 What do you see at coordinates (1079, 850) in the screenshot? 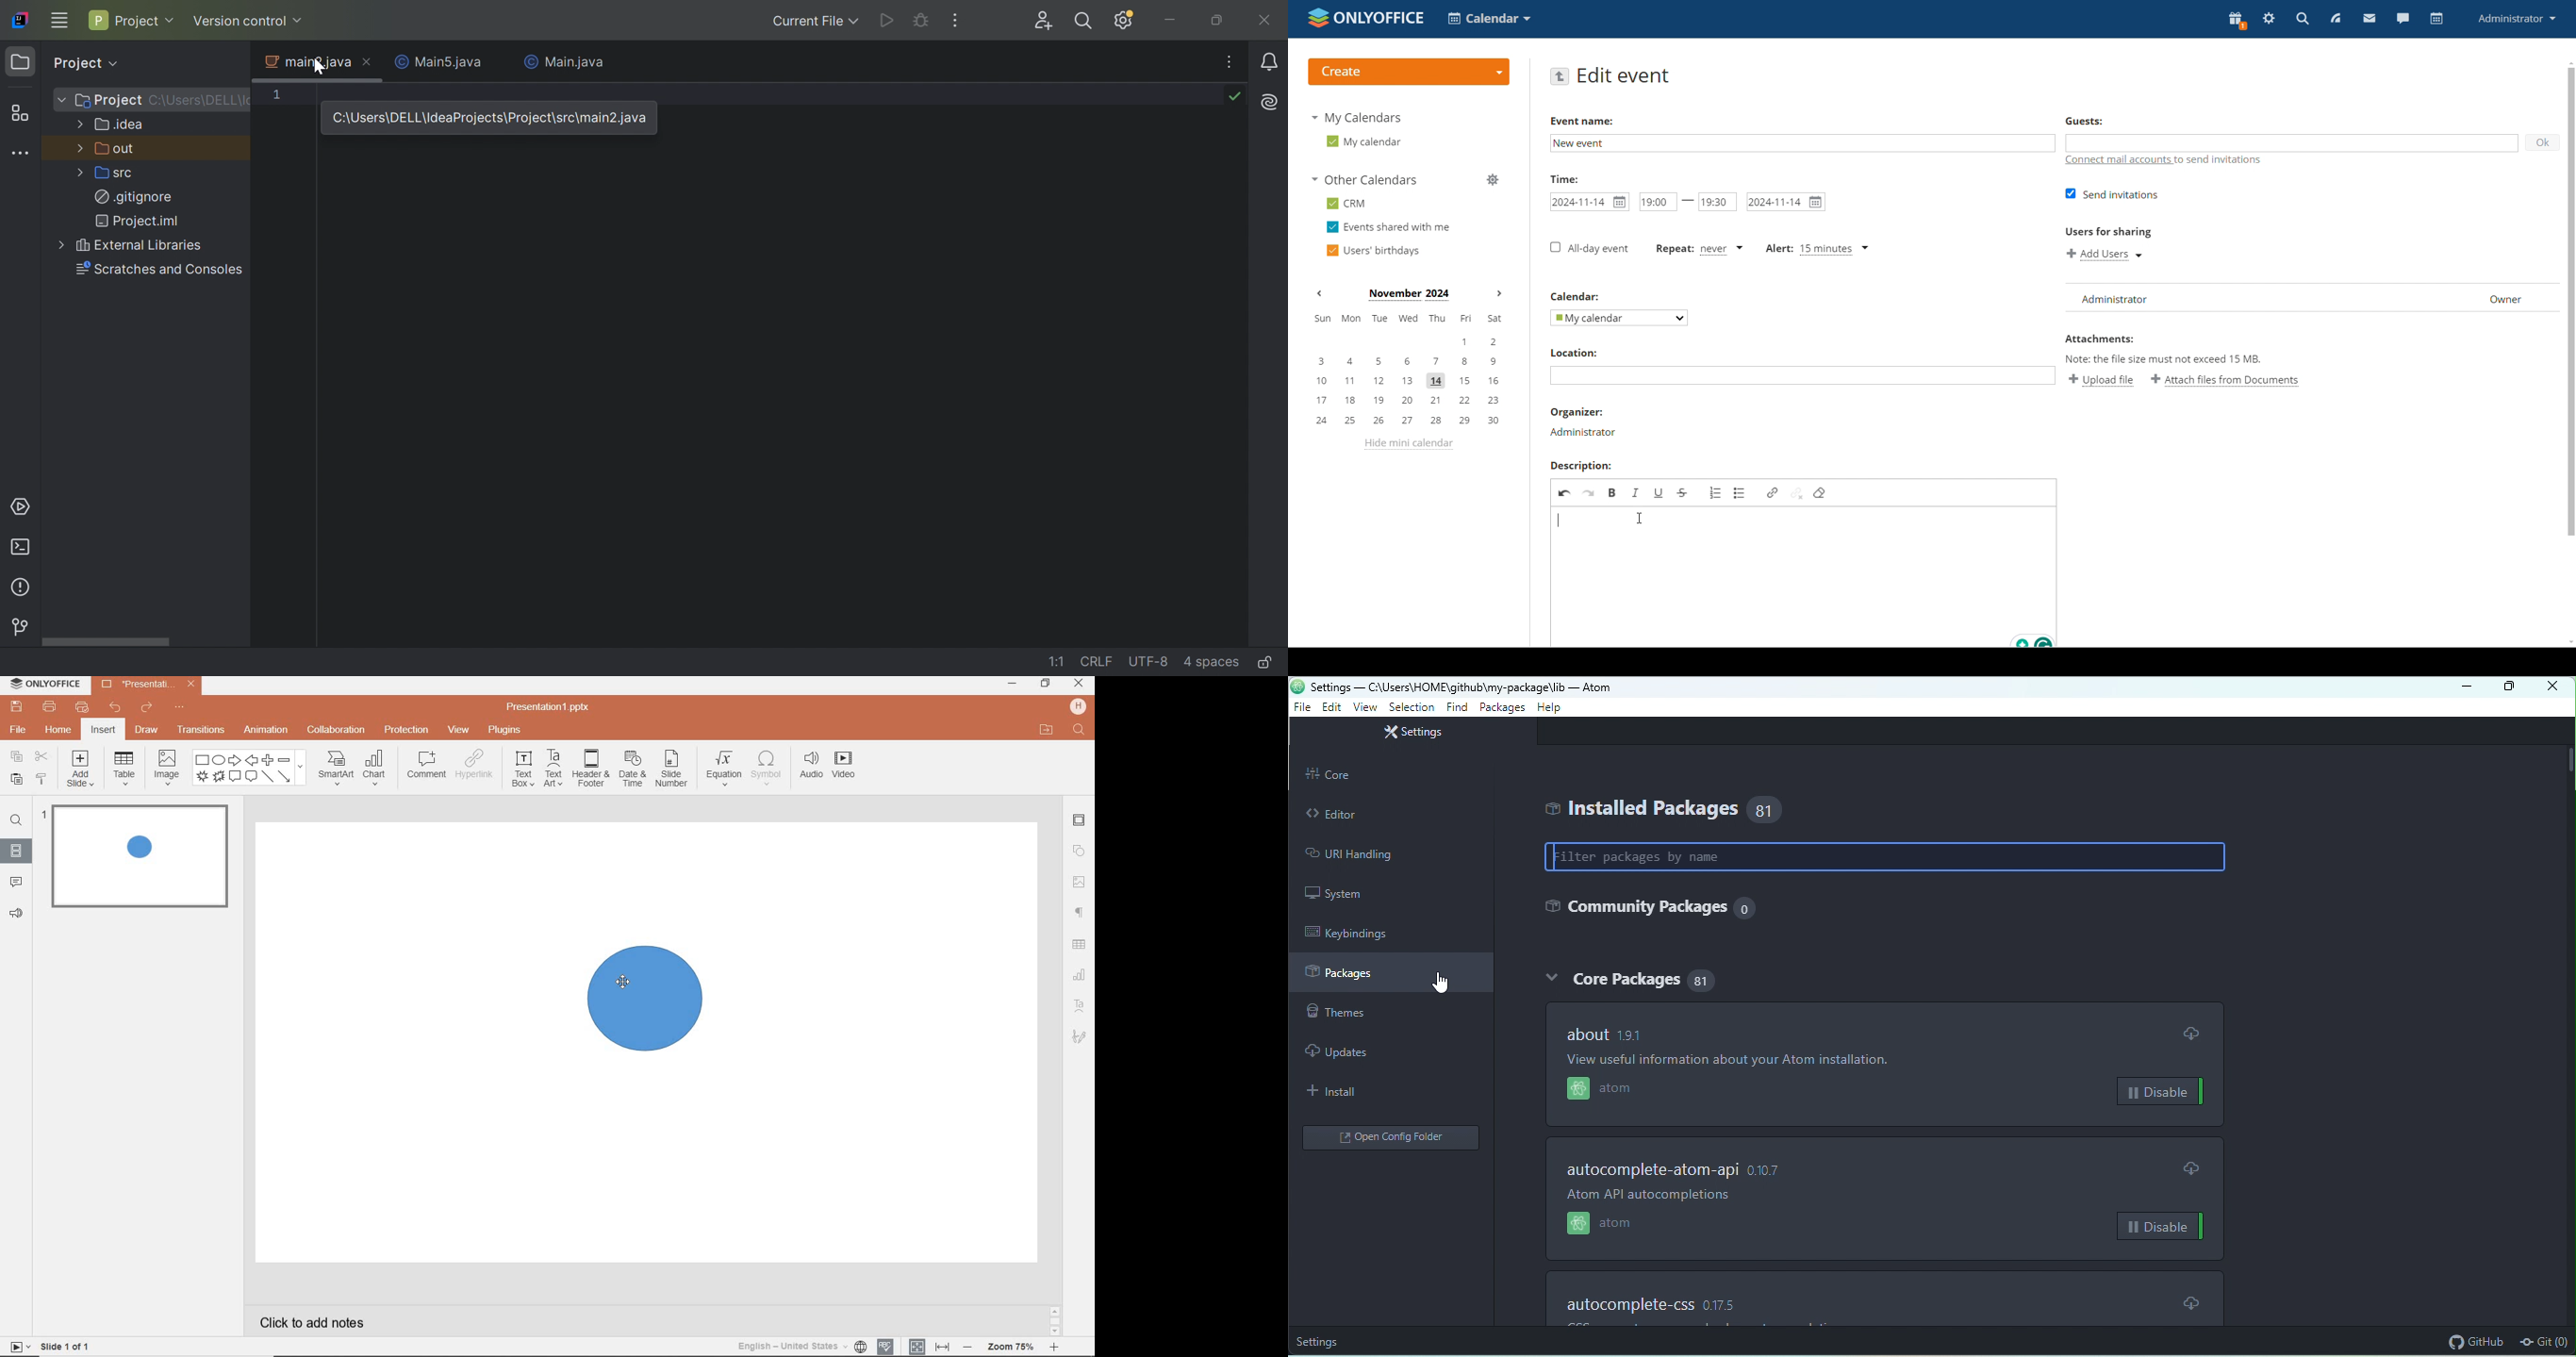
I see `shapes` at bounding box center [1079, 850].